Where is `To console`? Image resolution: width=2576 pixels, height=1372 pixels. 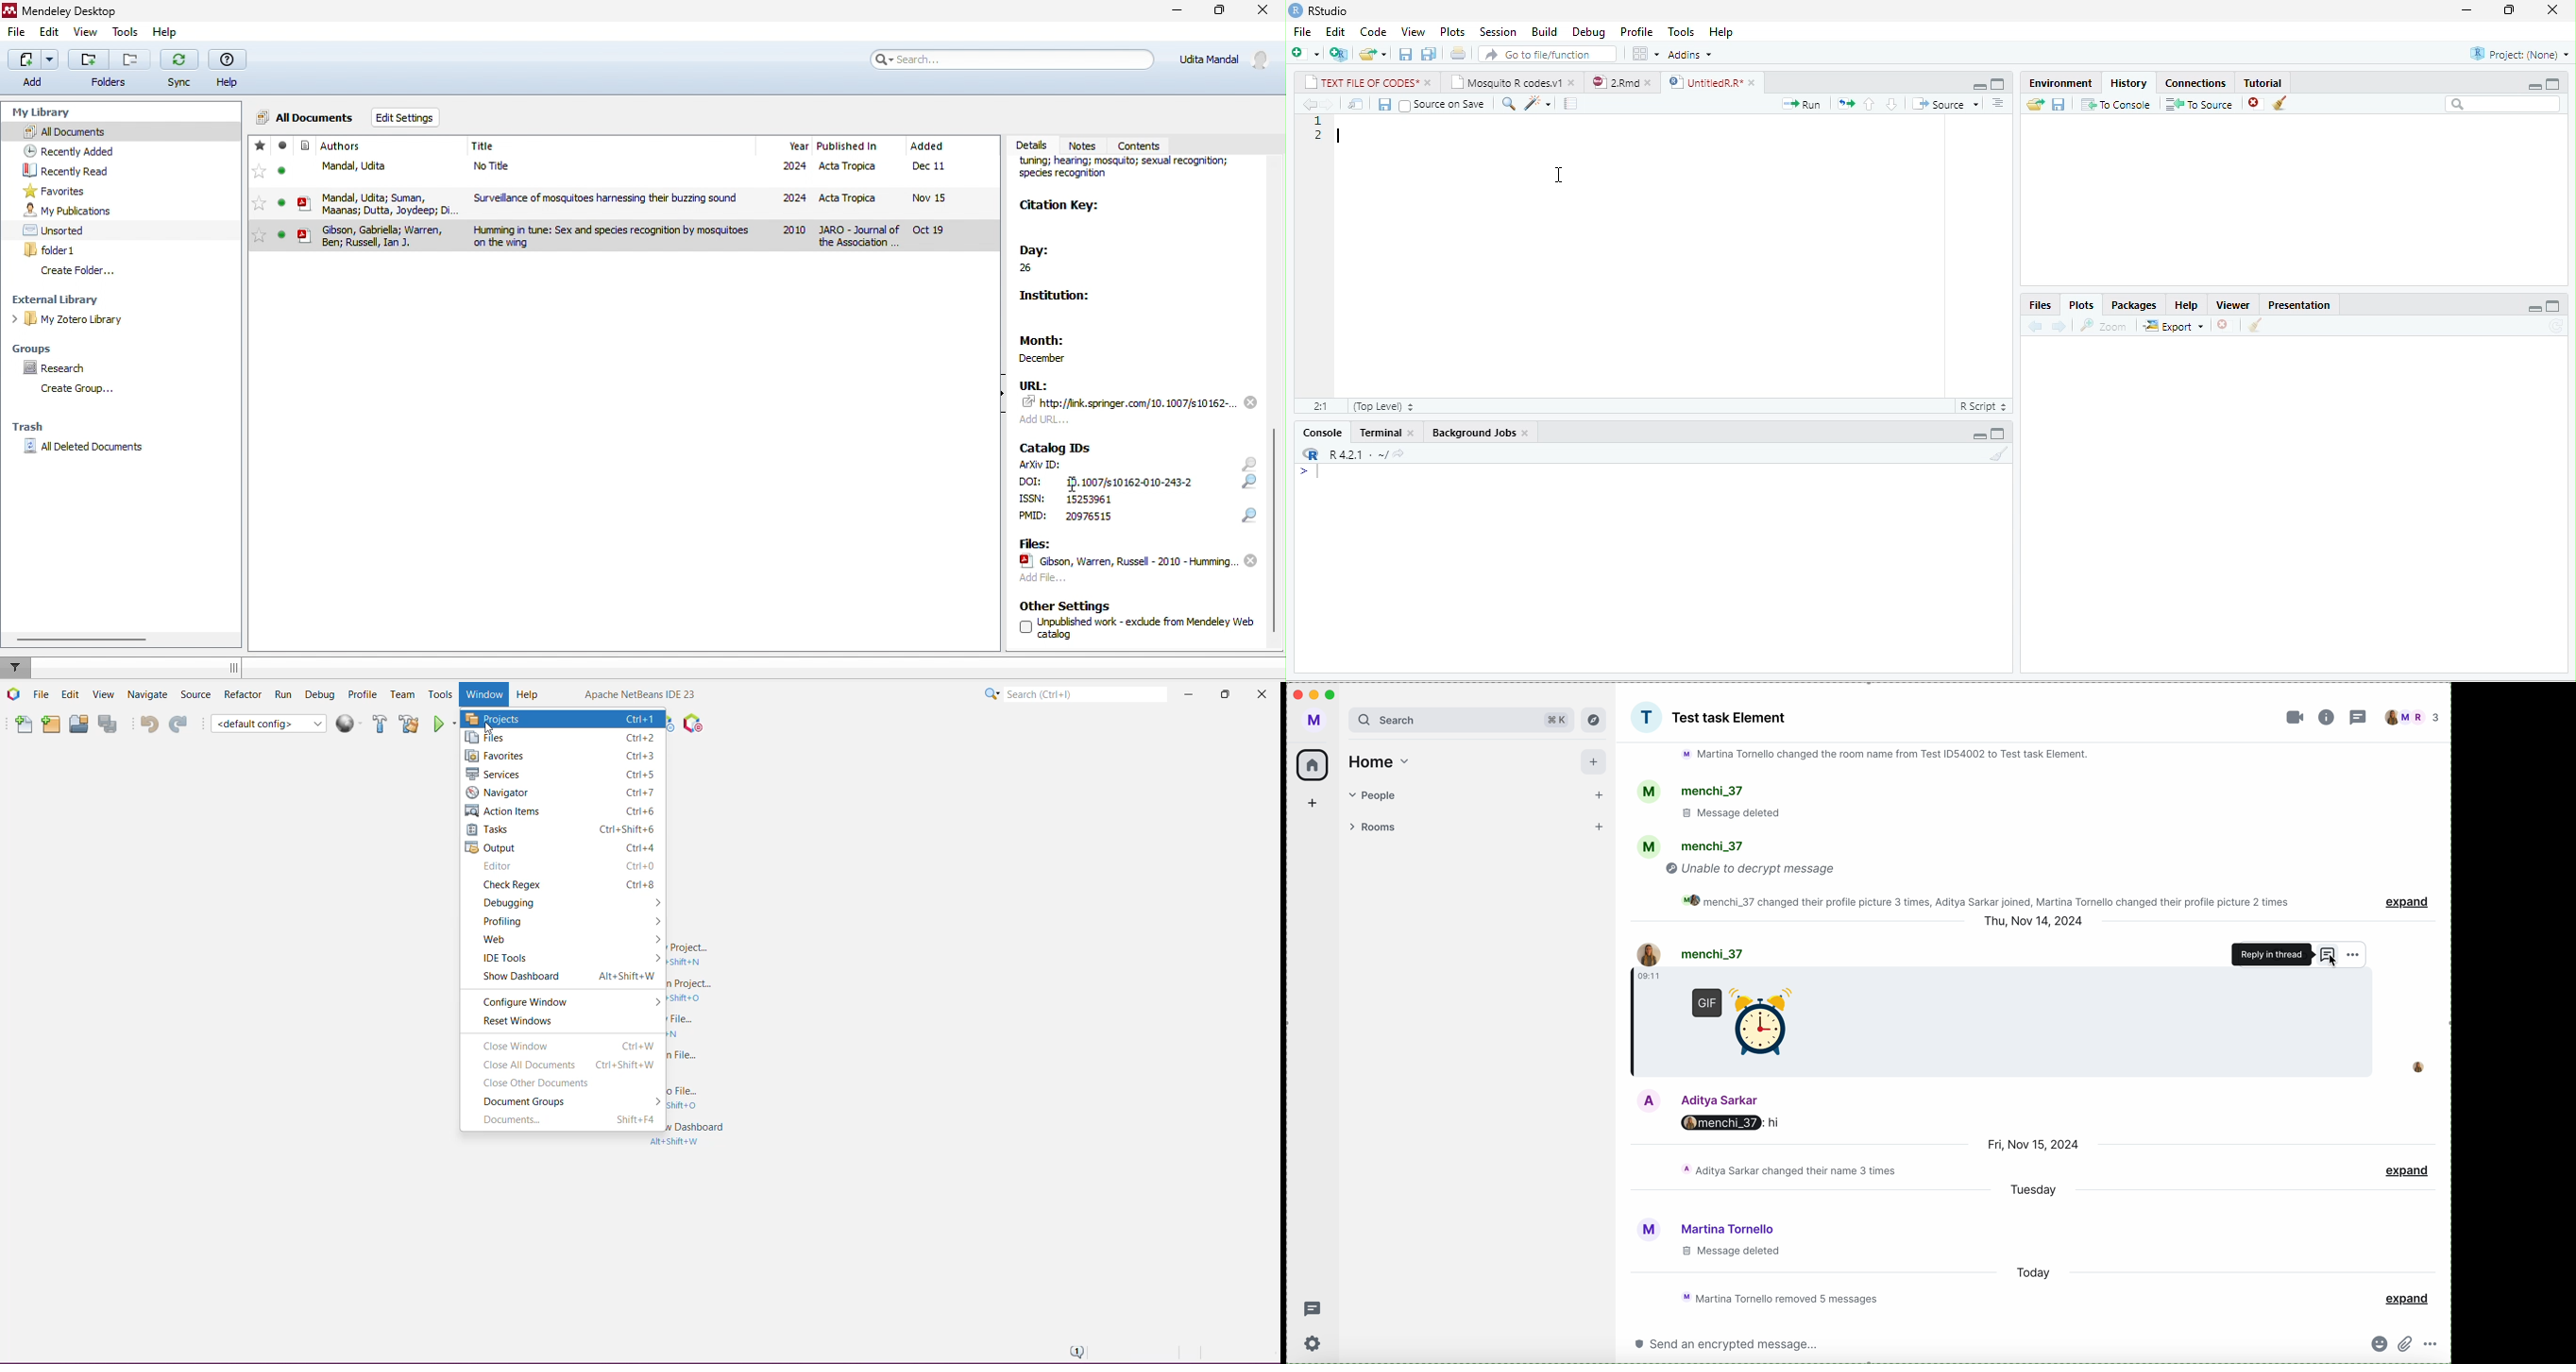 To console is located at coordinates (2116, 104).